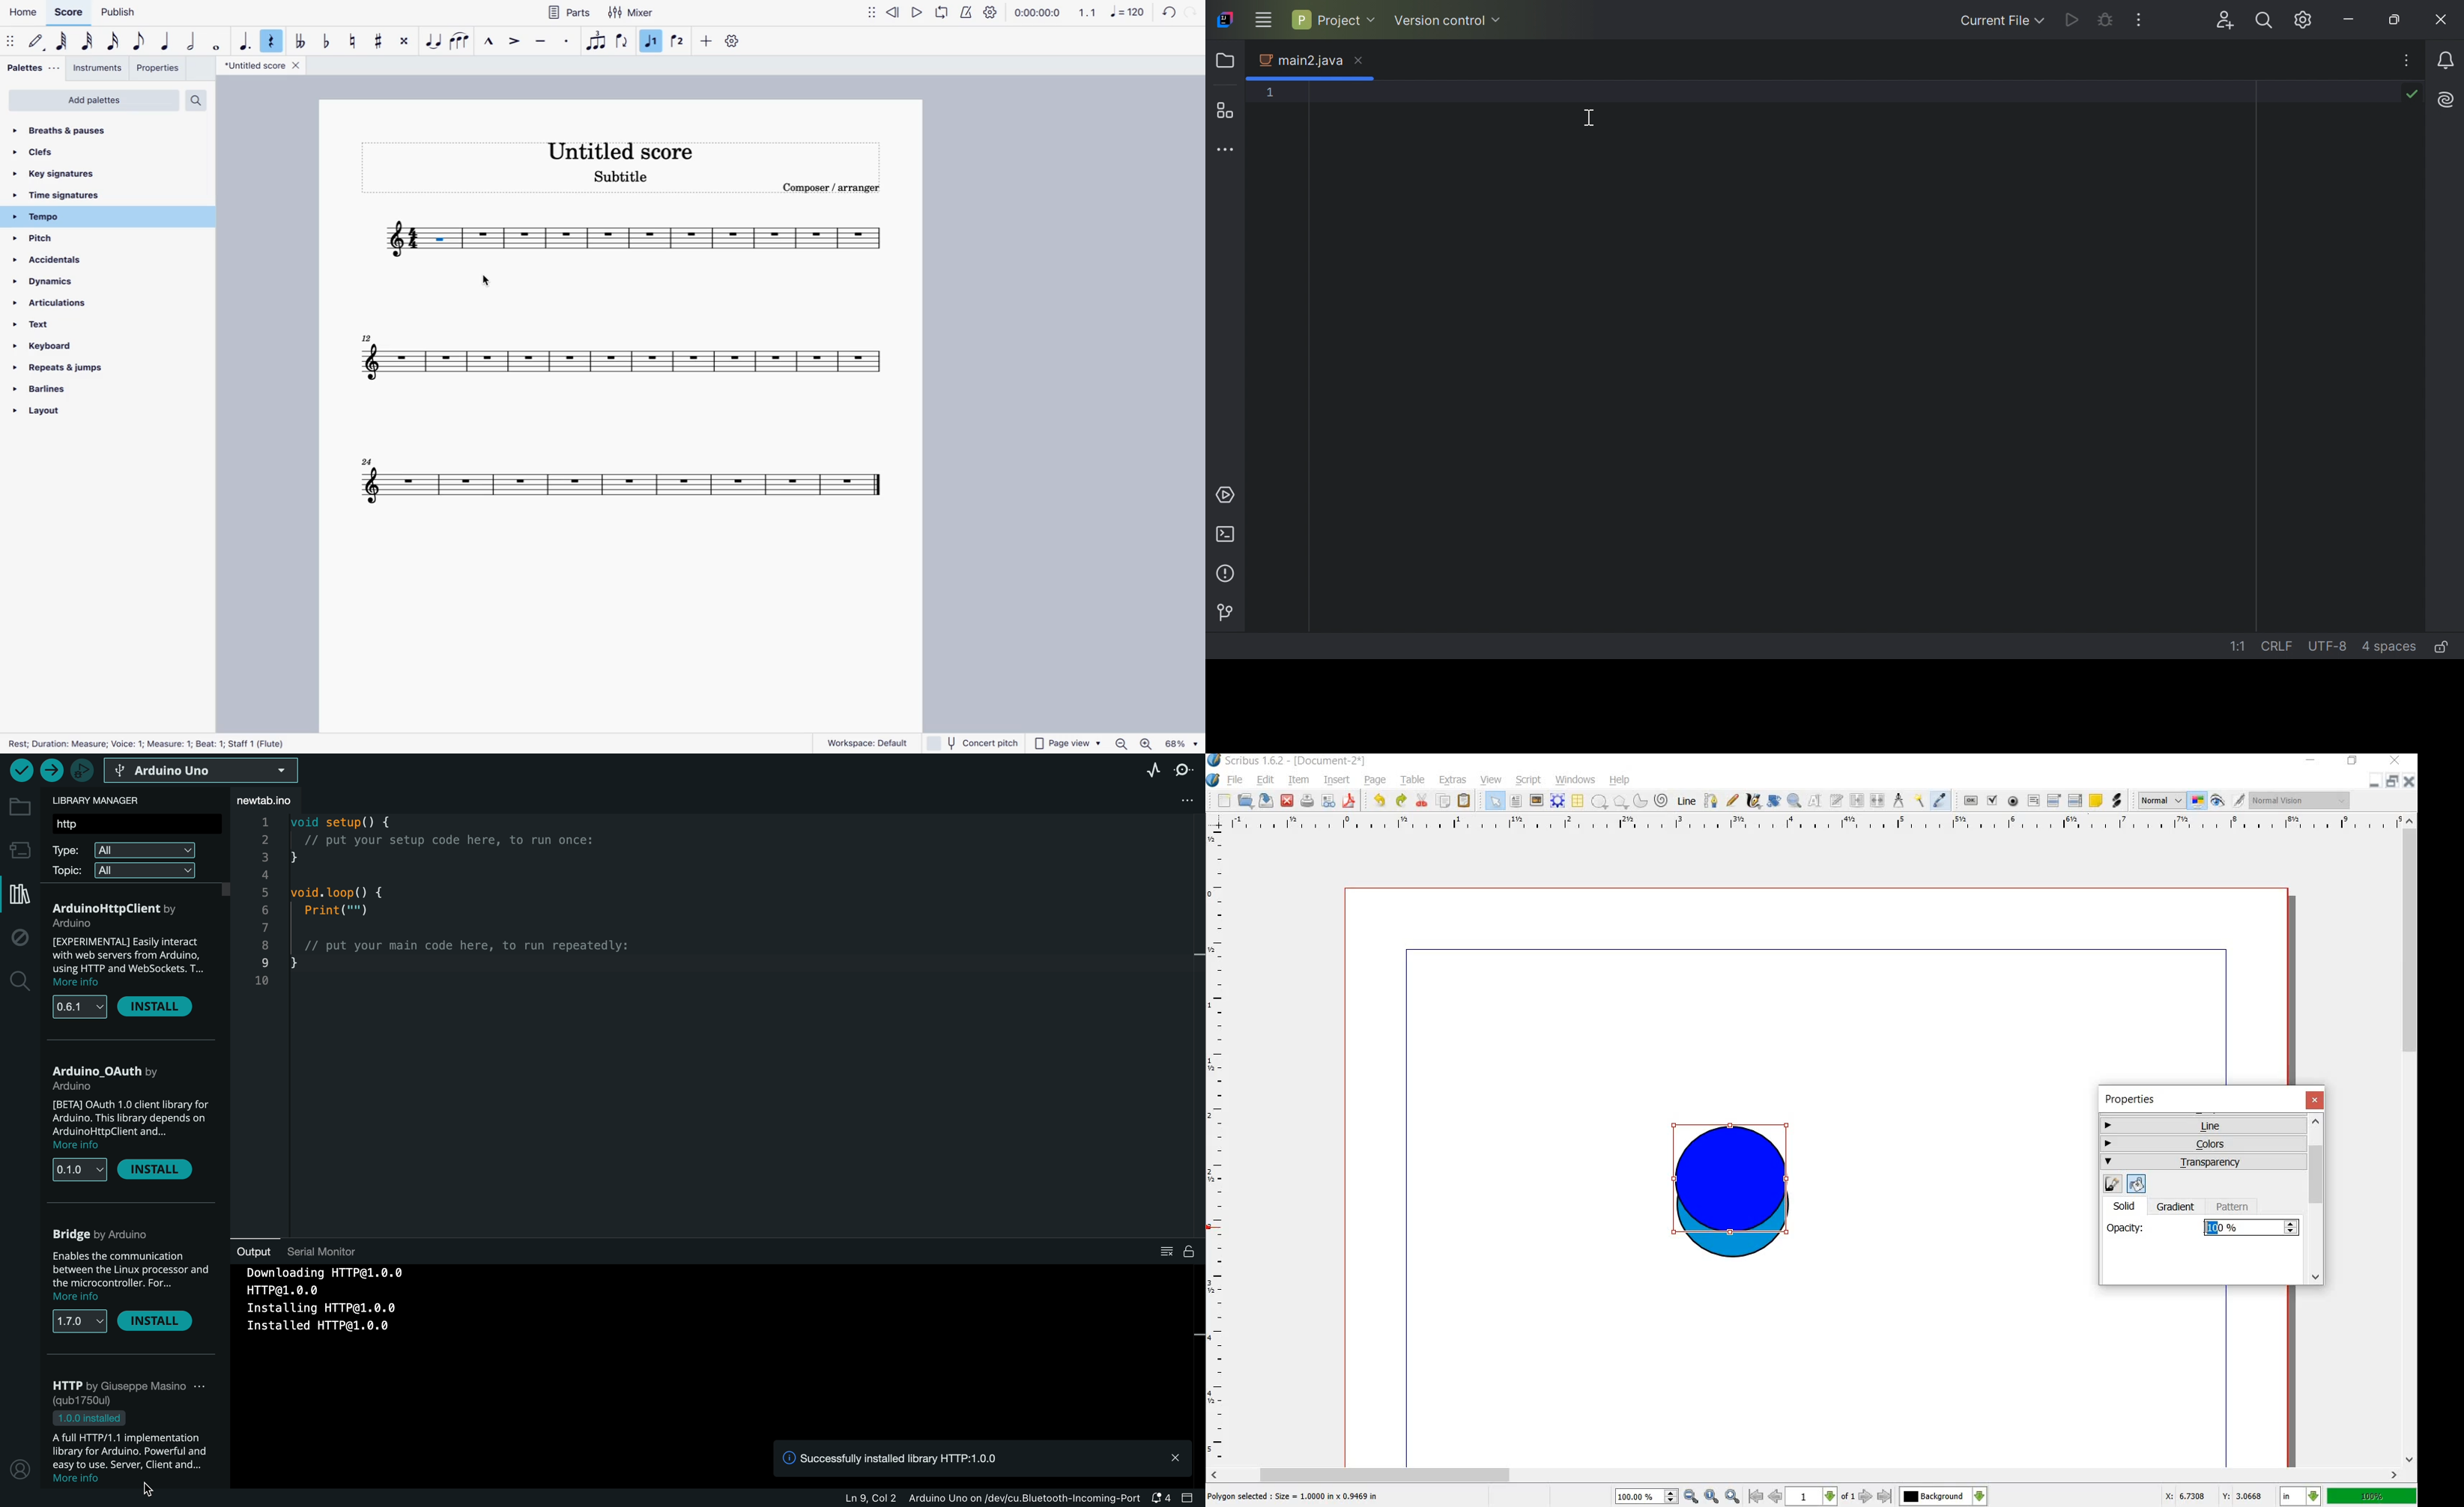 The width and height of the screenshot is (2464, 1512). Describe the element at coordinates (159, 67) in the screenshot. I see `properties` at that location.